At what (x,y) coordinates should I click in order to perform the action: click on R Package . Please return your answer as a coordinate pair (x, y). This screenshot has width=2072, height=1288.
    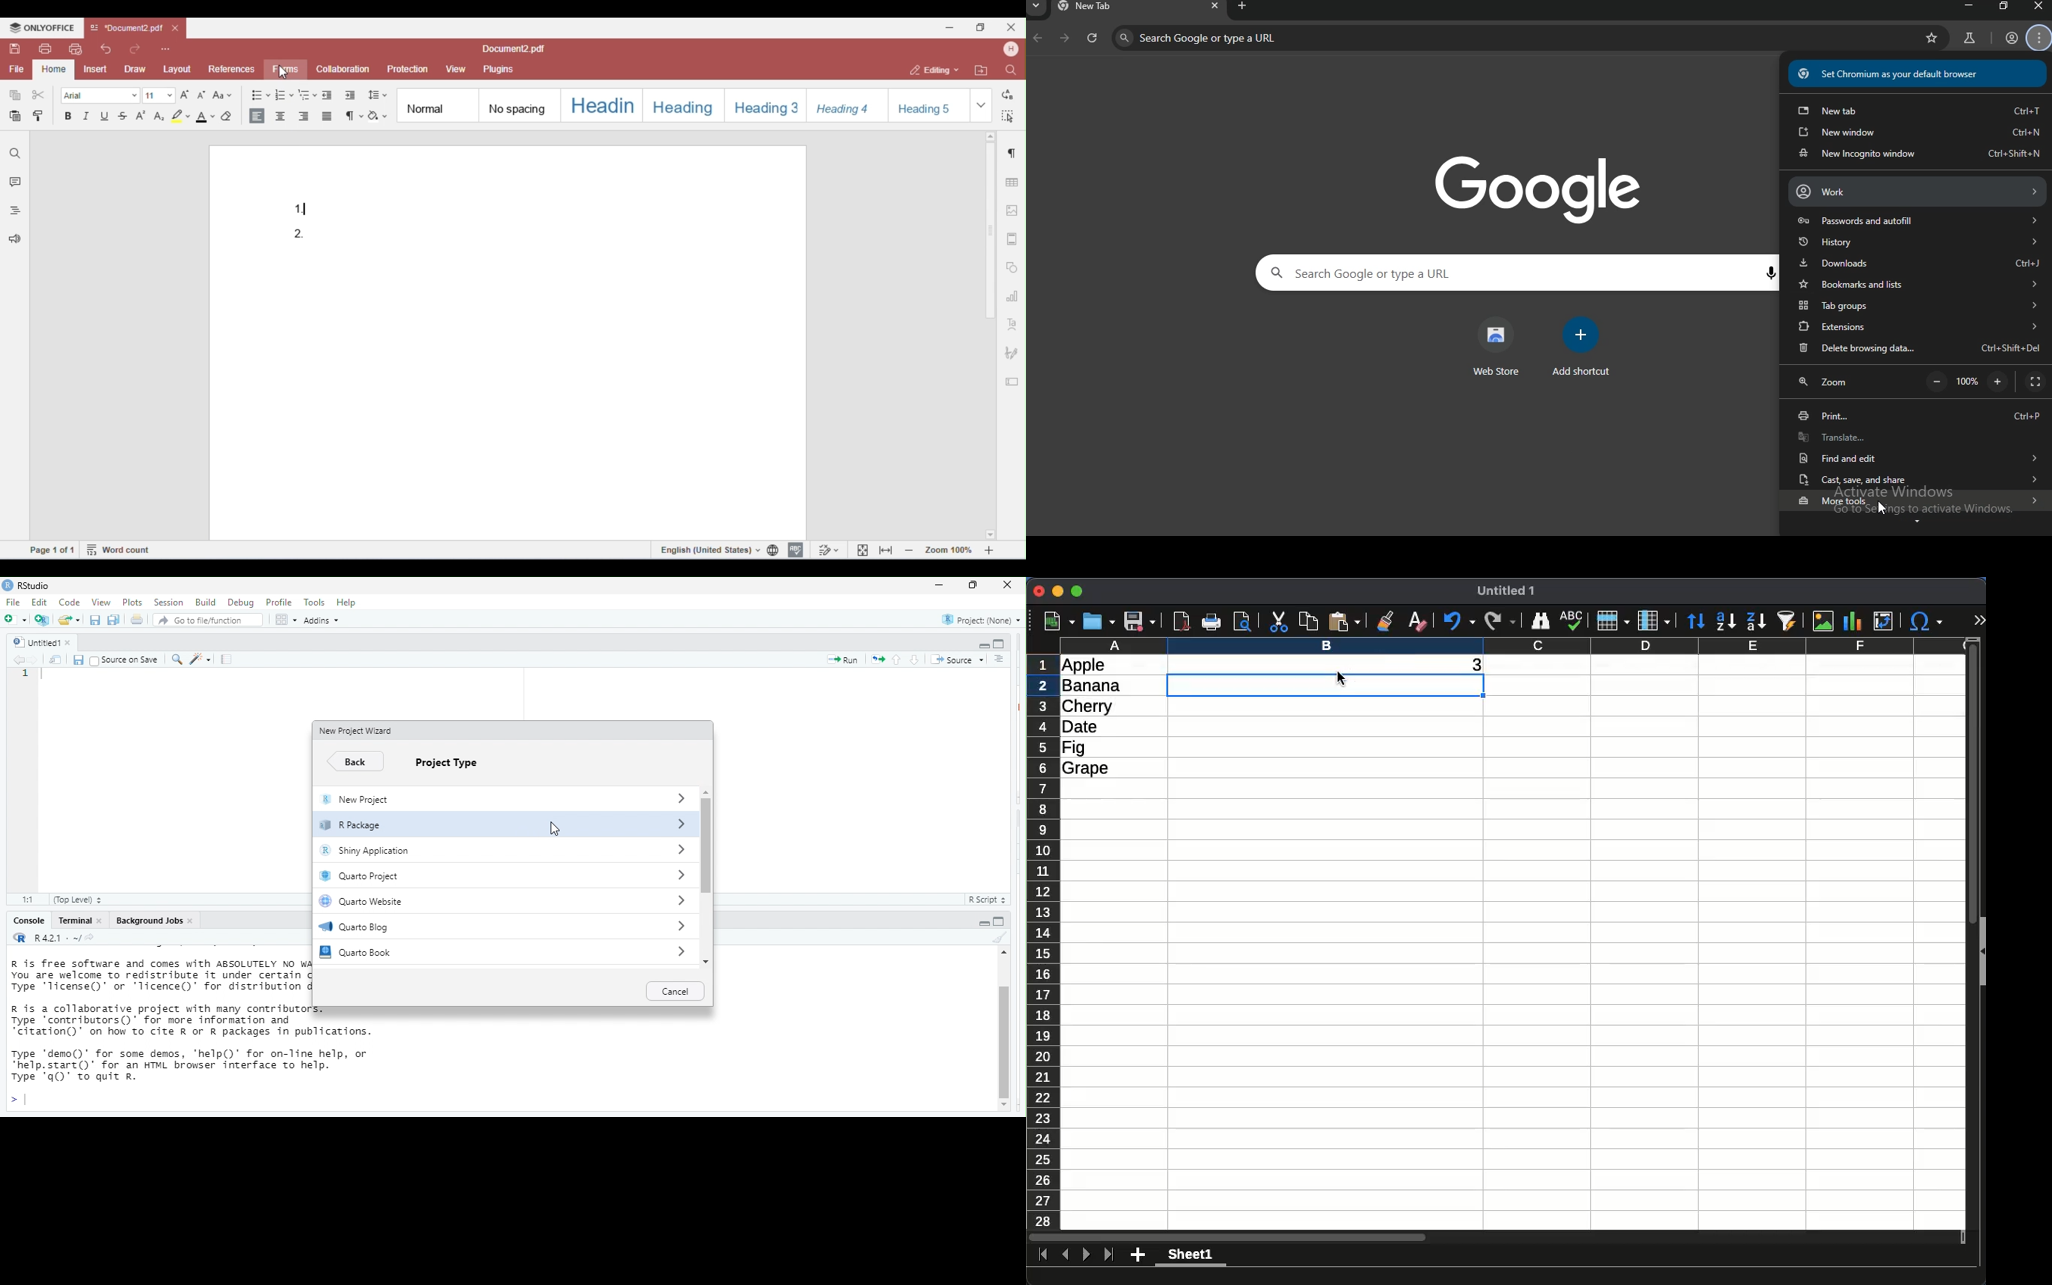
    Looking at the image, I should click on (472, 829).